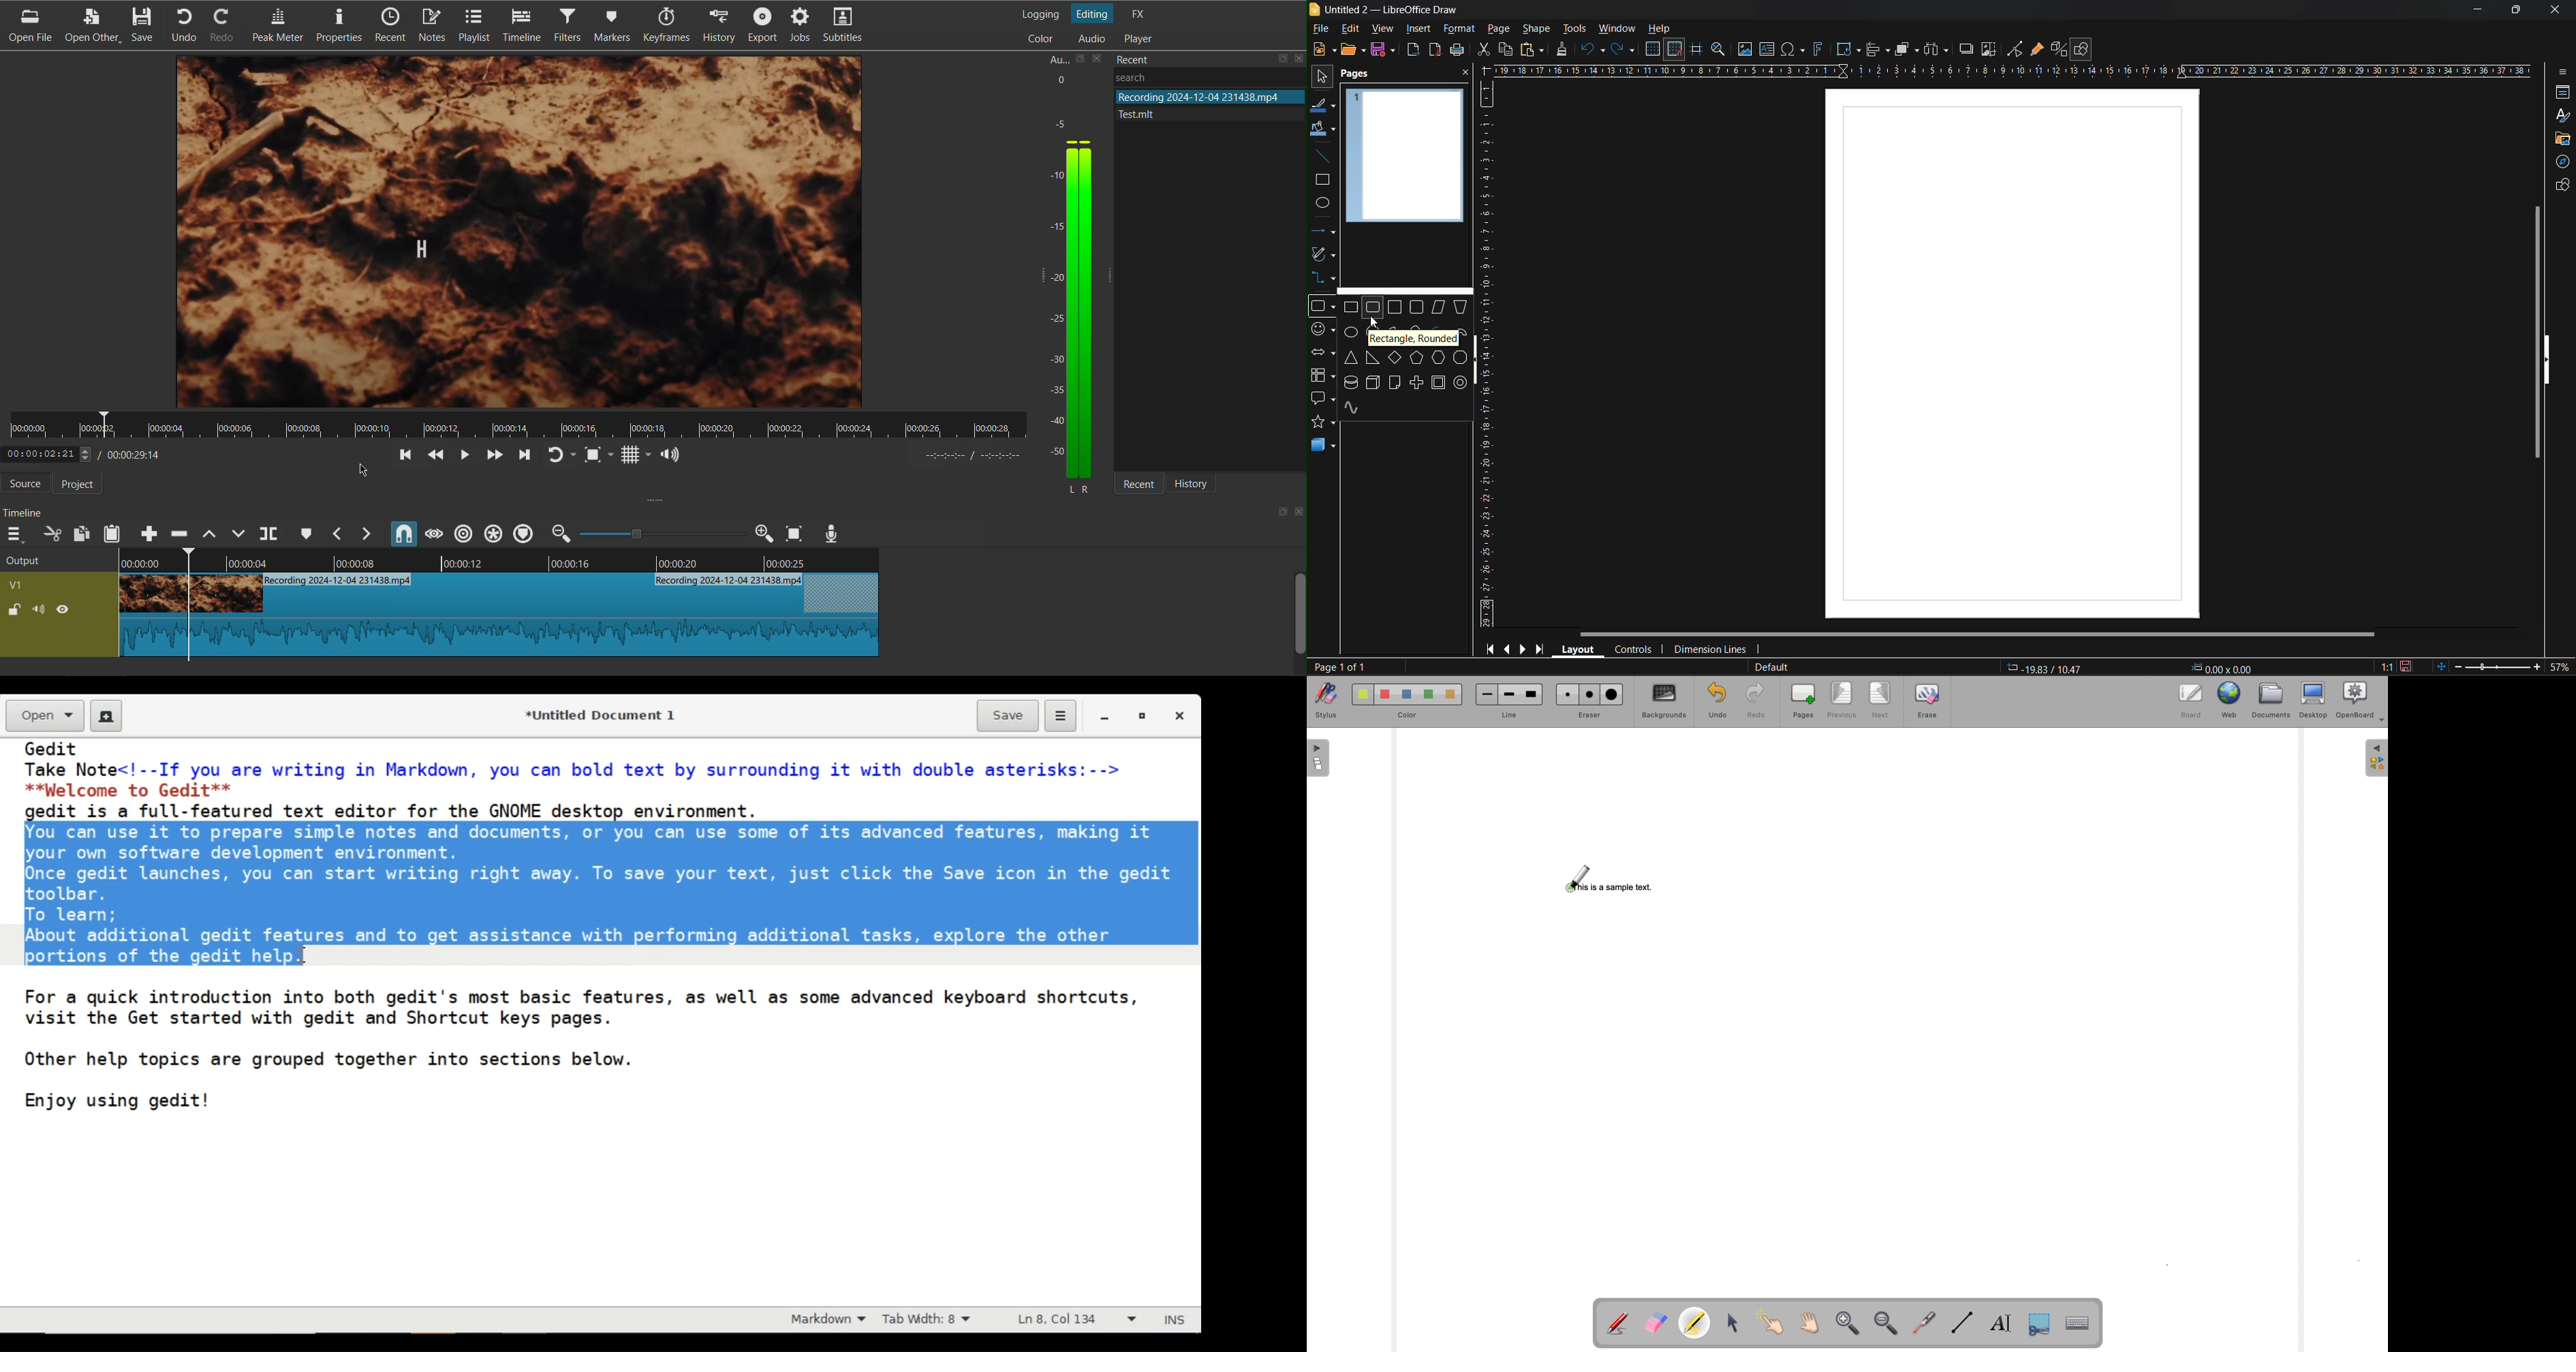  I want to click on format, so click(1458, 30).